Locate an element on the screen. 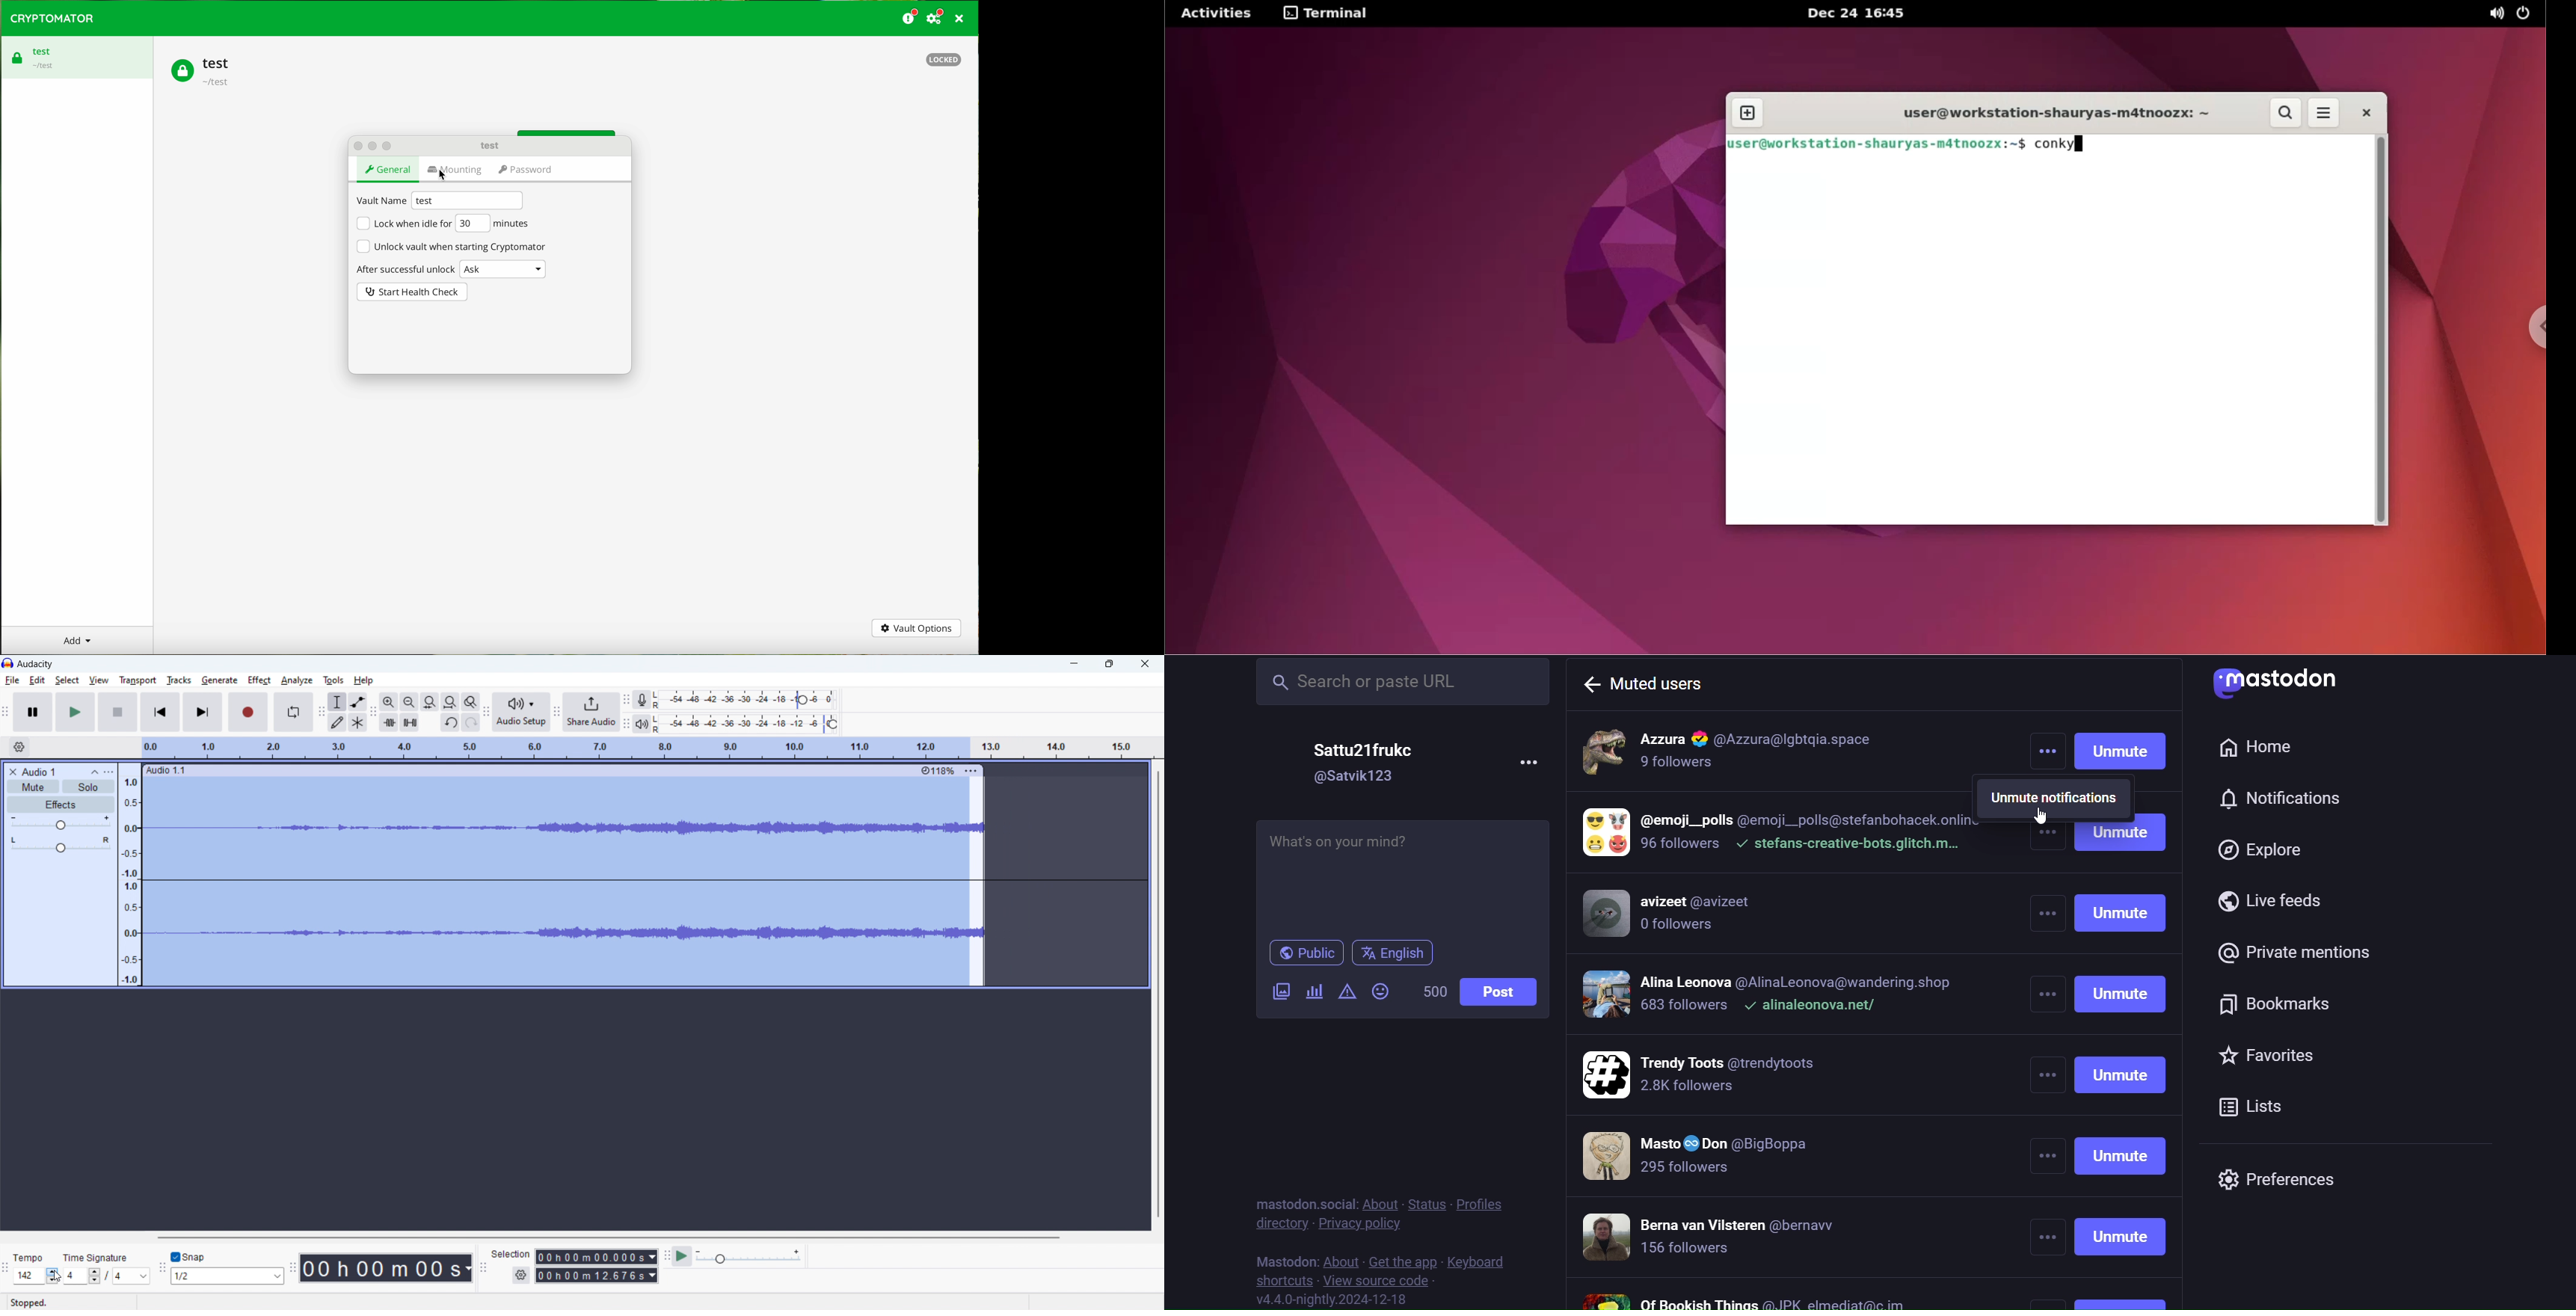 Image resolution: width=2576 pixels, height=1316 pixels. share audio is located at coordinates (591, 712).